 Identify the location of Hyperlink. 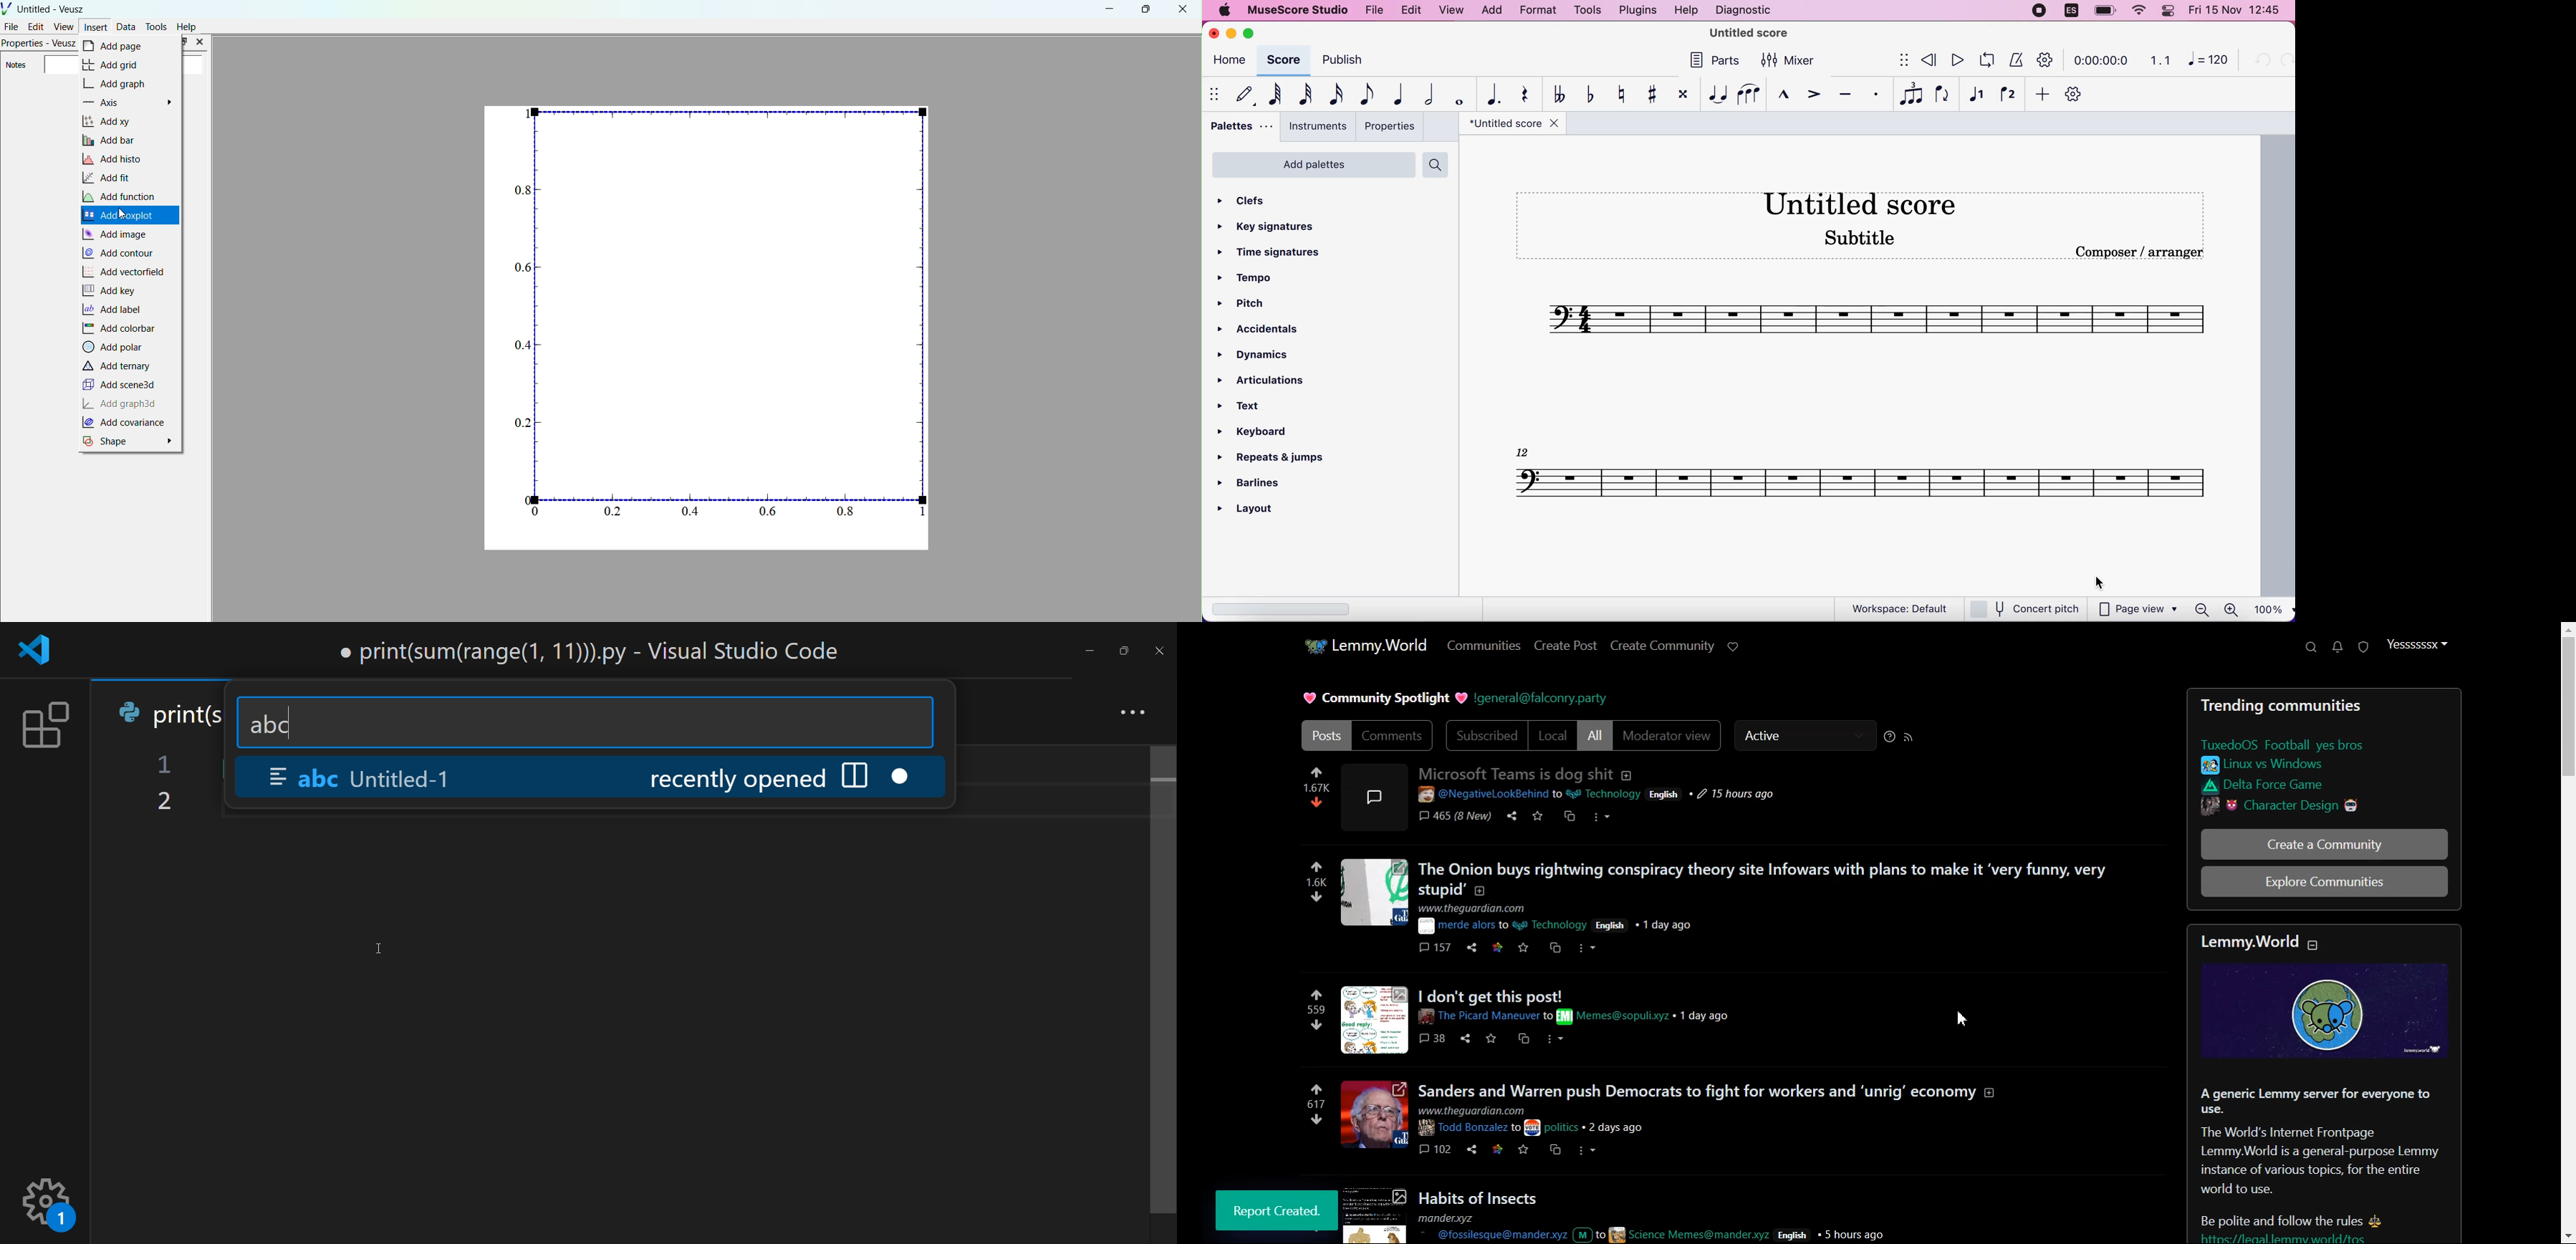
(1543, 699).